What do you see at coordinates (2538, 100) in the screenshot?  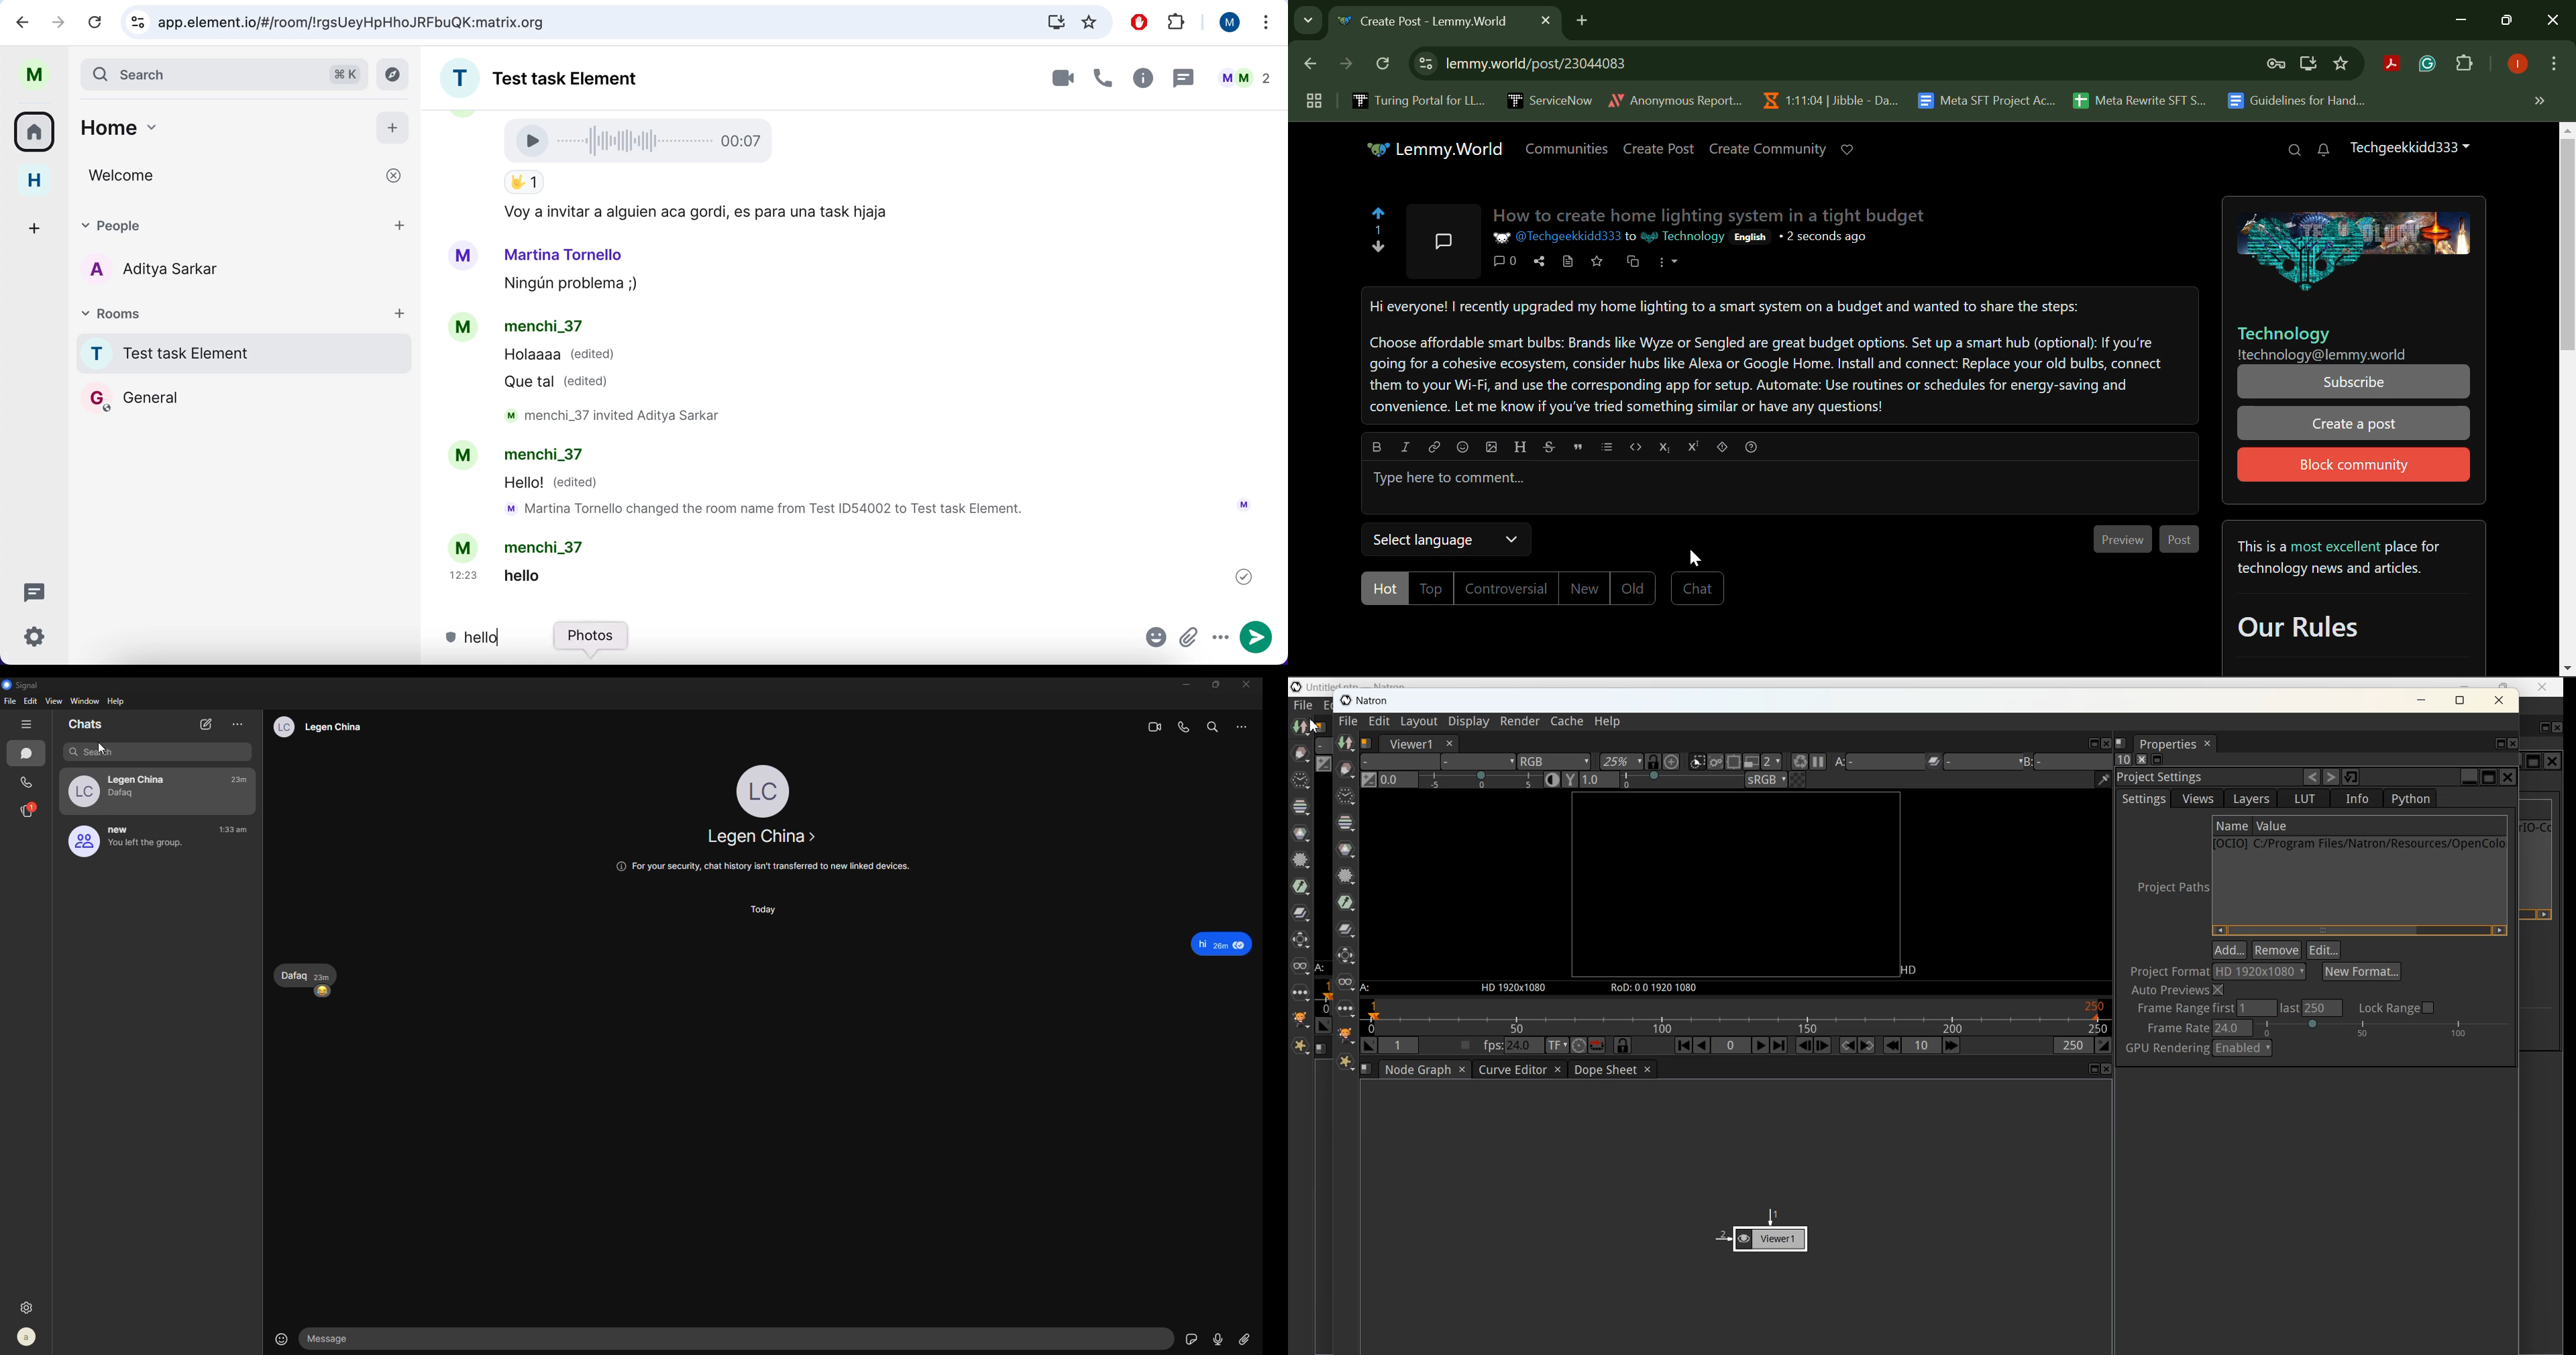 I see `Hidden Bookmarks` at bounding box center [2538, 100].